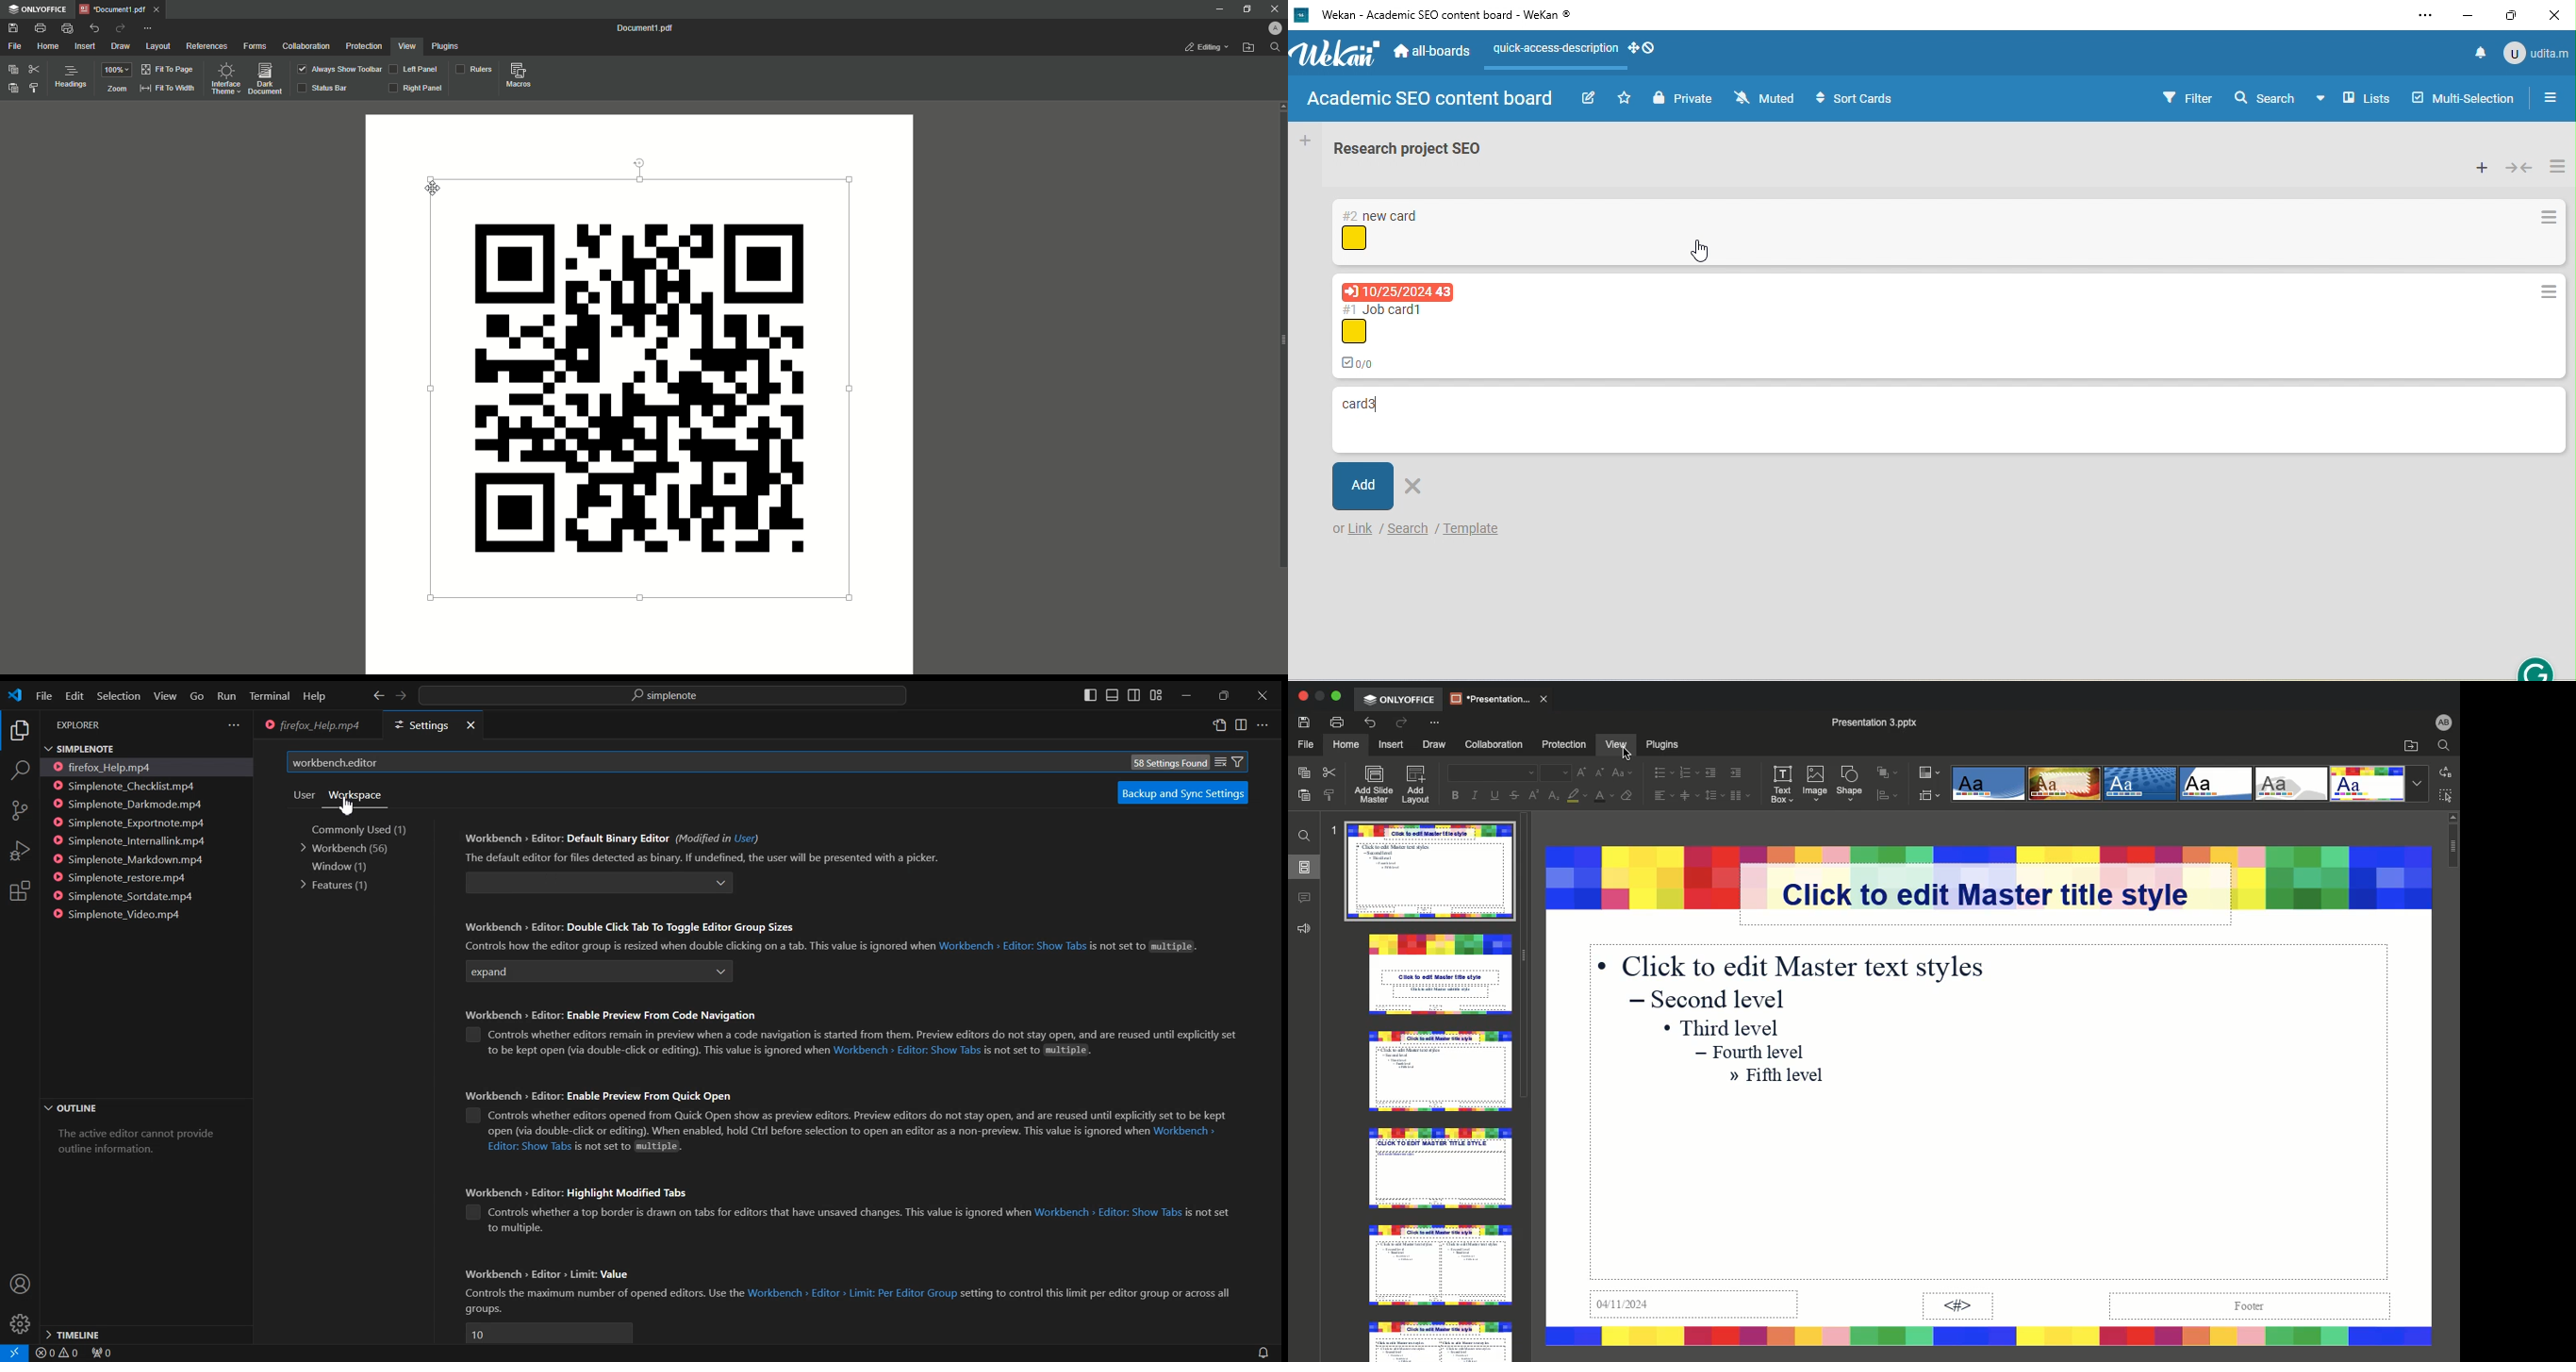 The image size is (2576, 1372). What do you see at coordinates (311, 726) in the screenshot?
I see `firefox_Help.mp4` at bounding box center [311, 726].